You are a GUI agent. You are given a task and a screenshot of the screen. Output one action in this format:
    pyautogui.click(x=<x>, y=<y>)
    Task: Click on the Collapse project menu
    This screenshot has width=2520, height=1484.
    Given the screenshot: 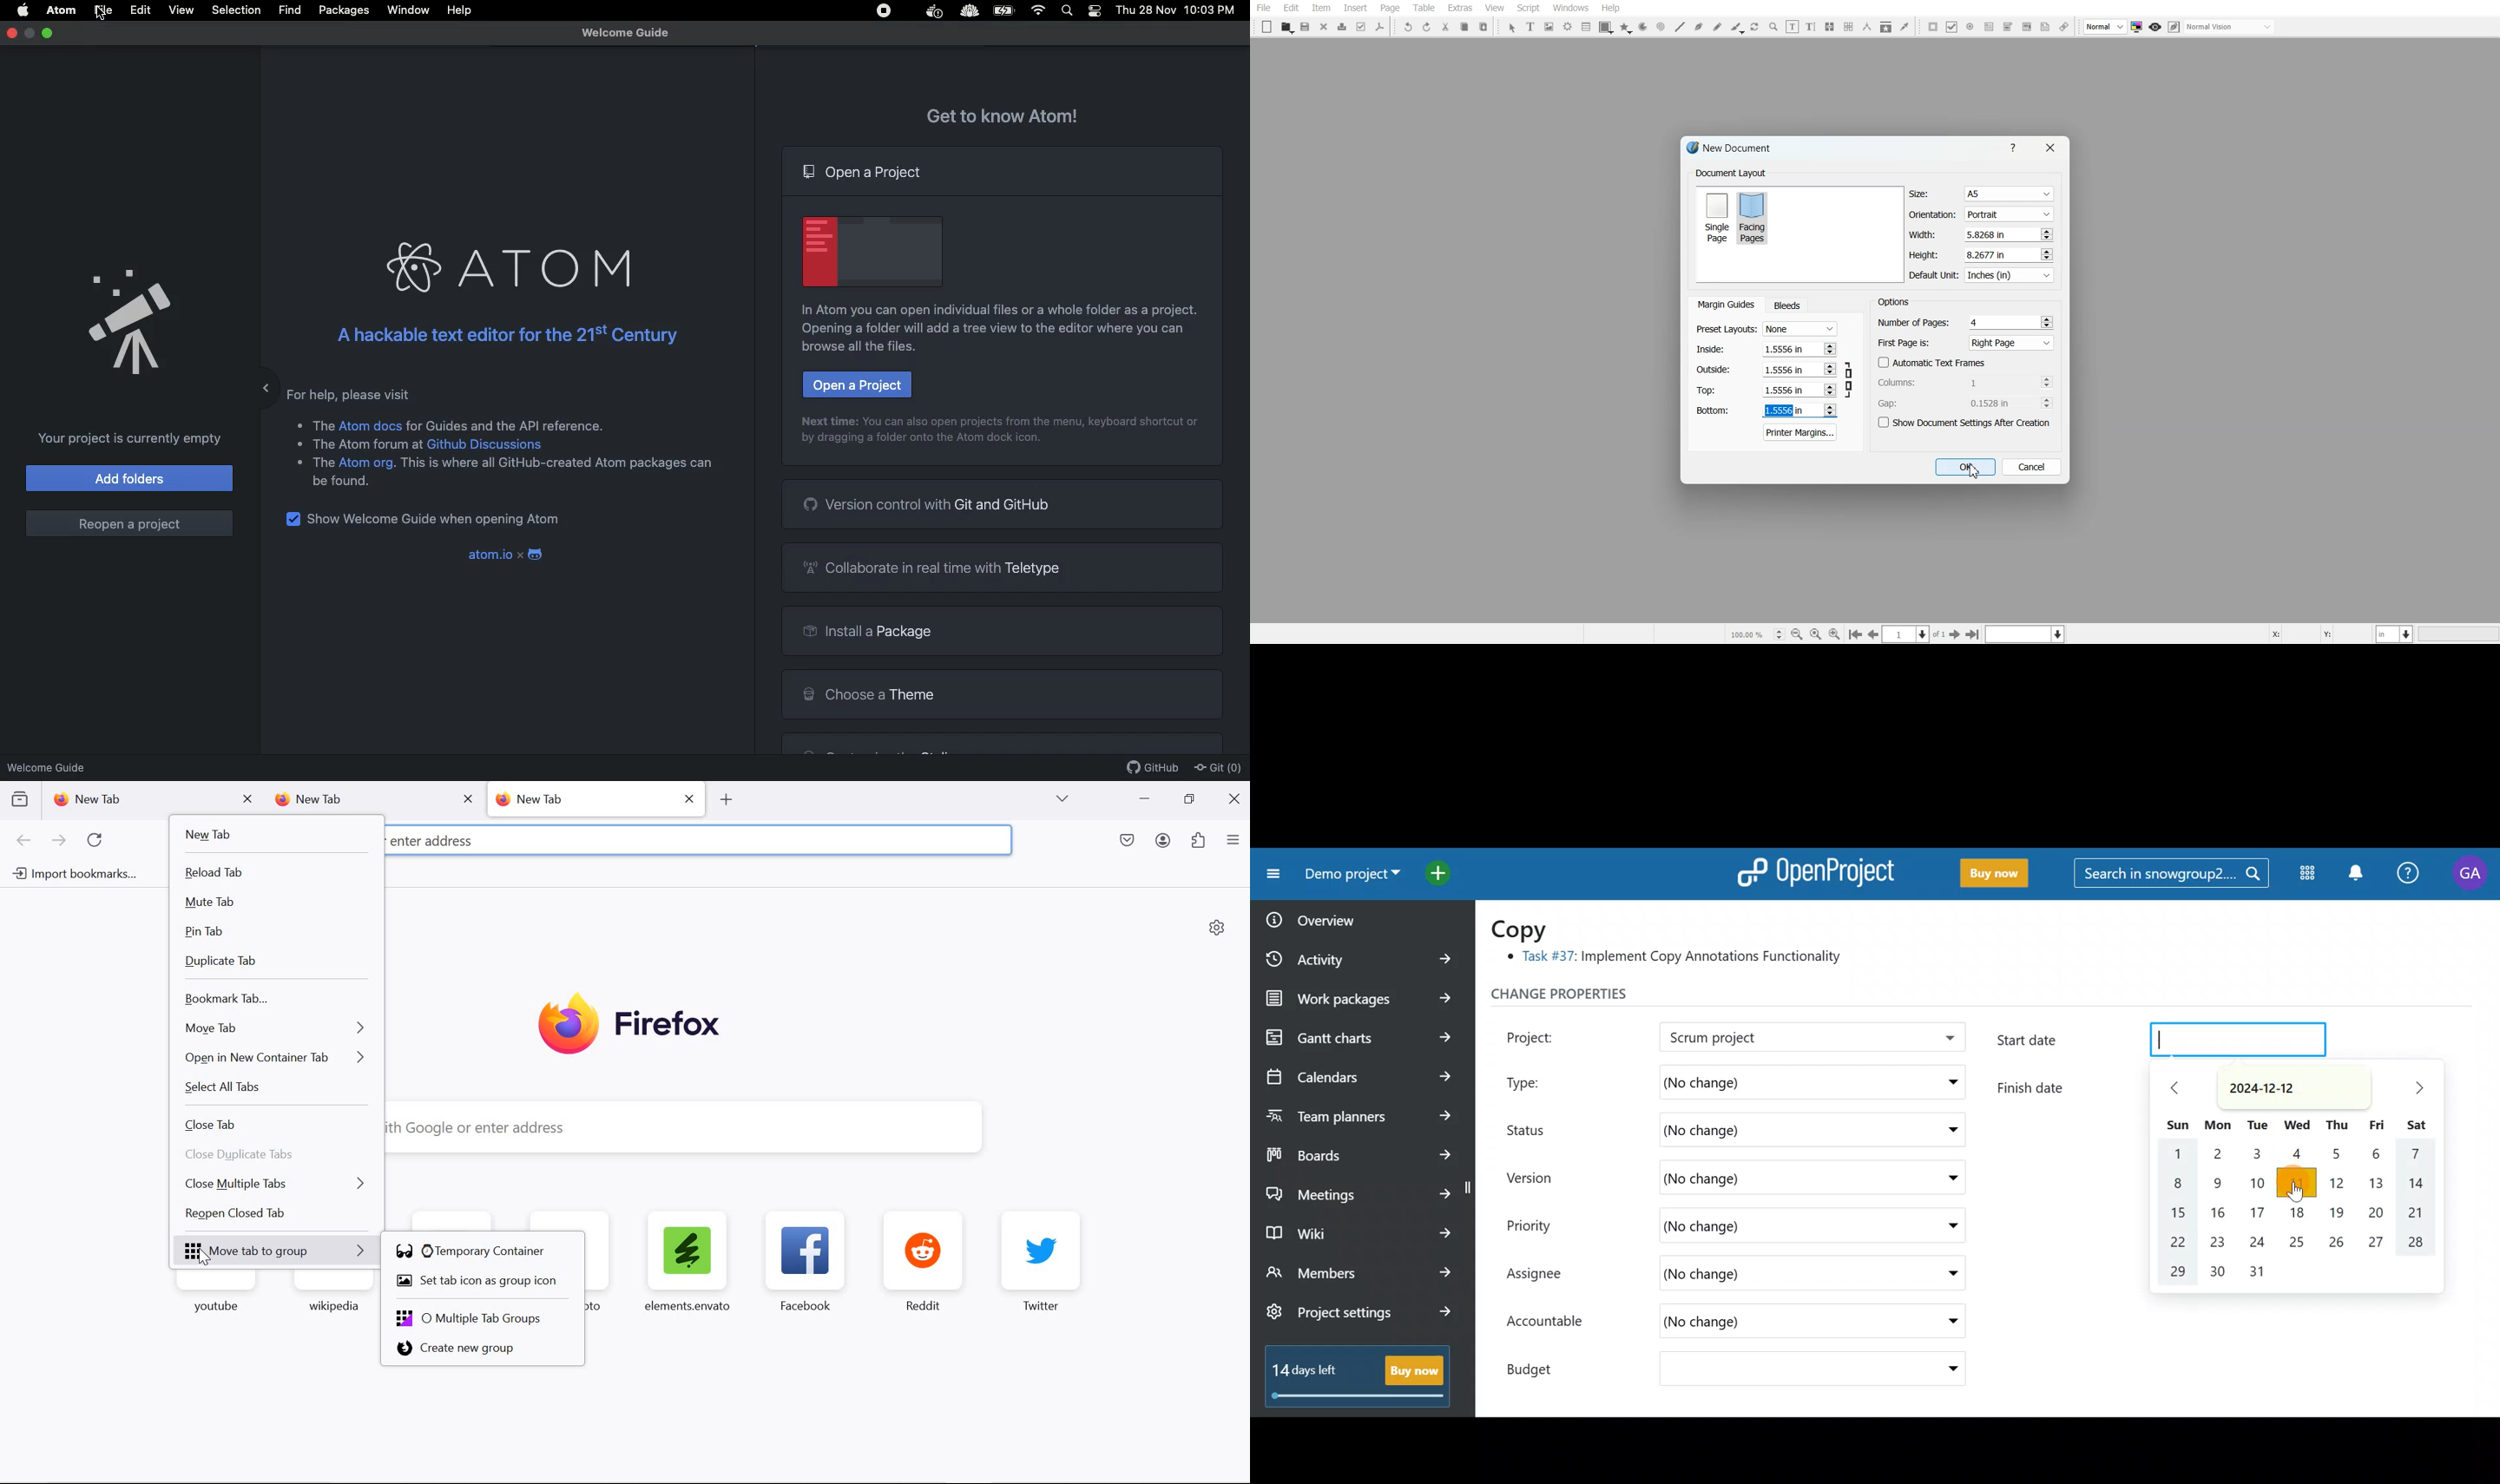 What is the action you would take?
    pyautogui.click(x=1270, y=874)
    